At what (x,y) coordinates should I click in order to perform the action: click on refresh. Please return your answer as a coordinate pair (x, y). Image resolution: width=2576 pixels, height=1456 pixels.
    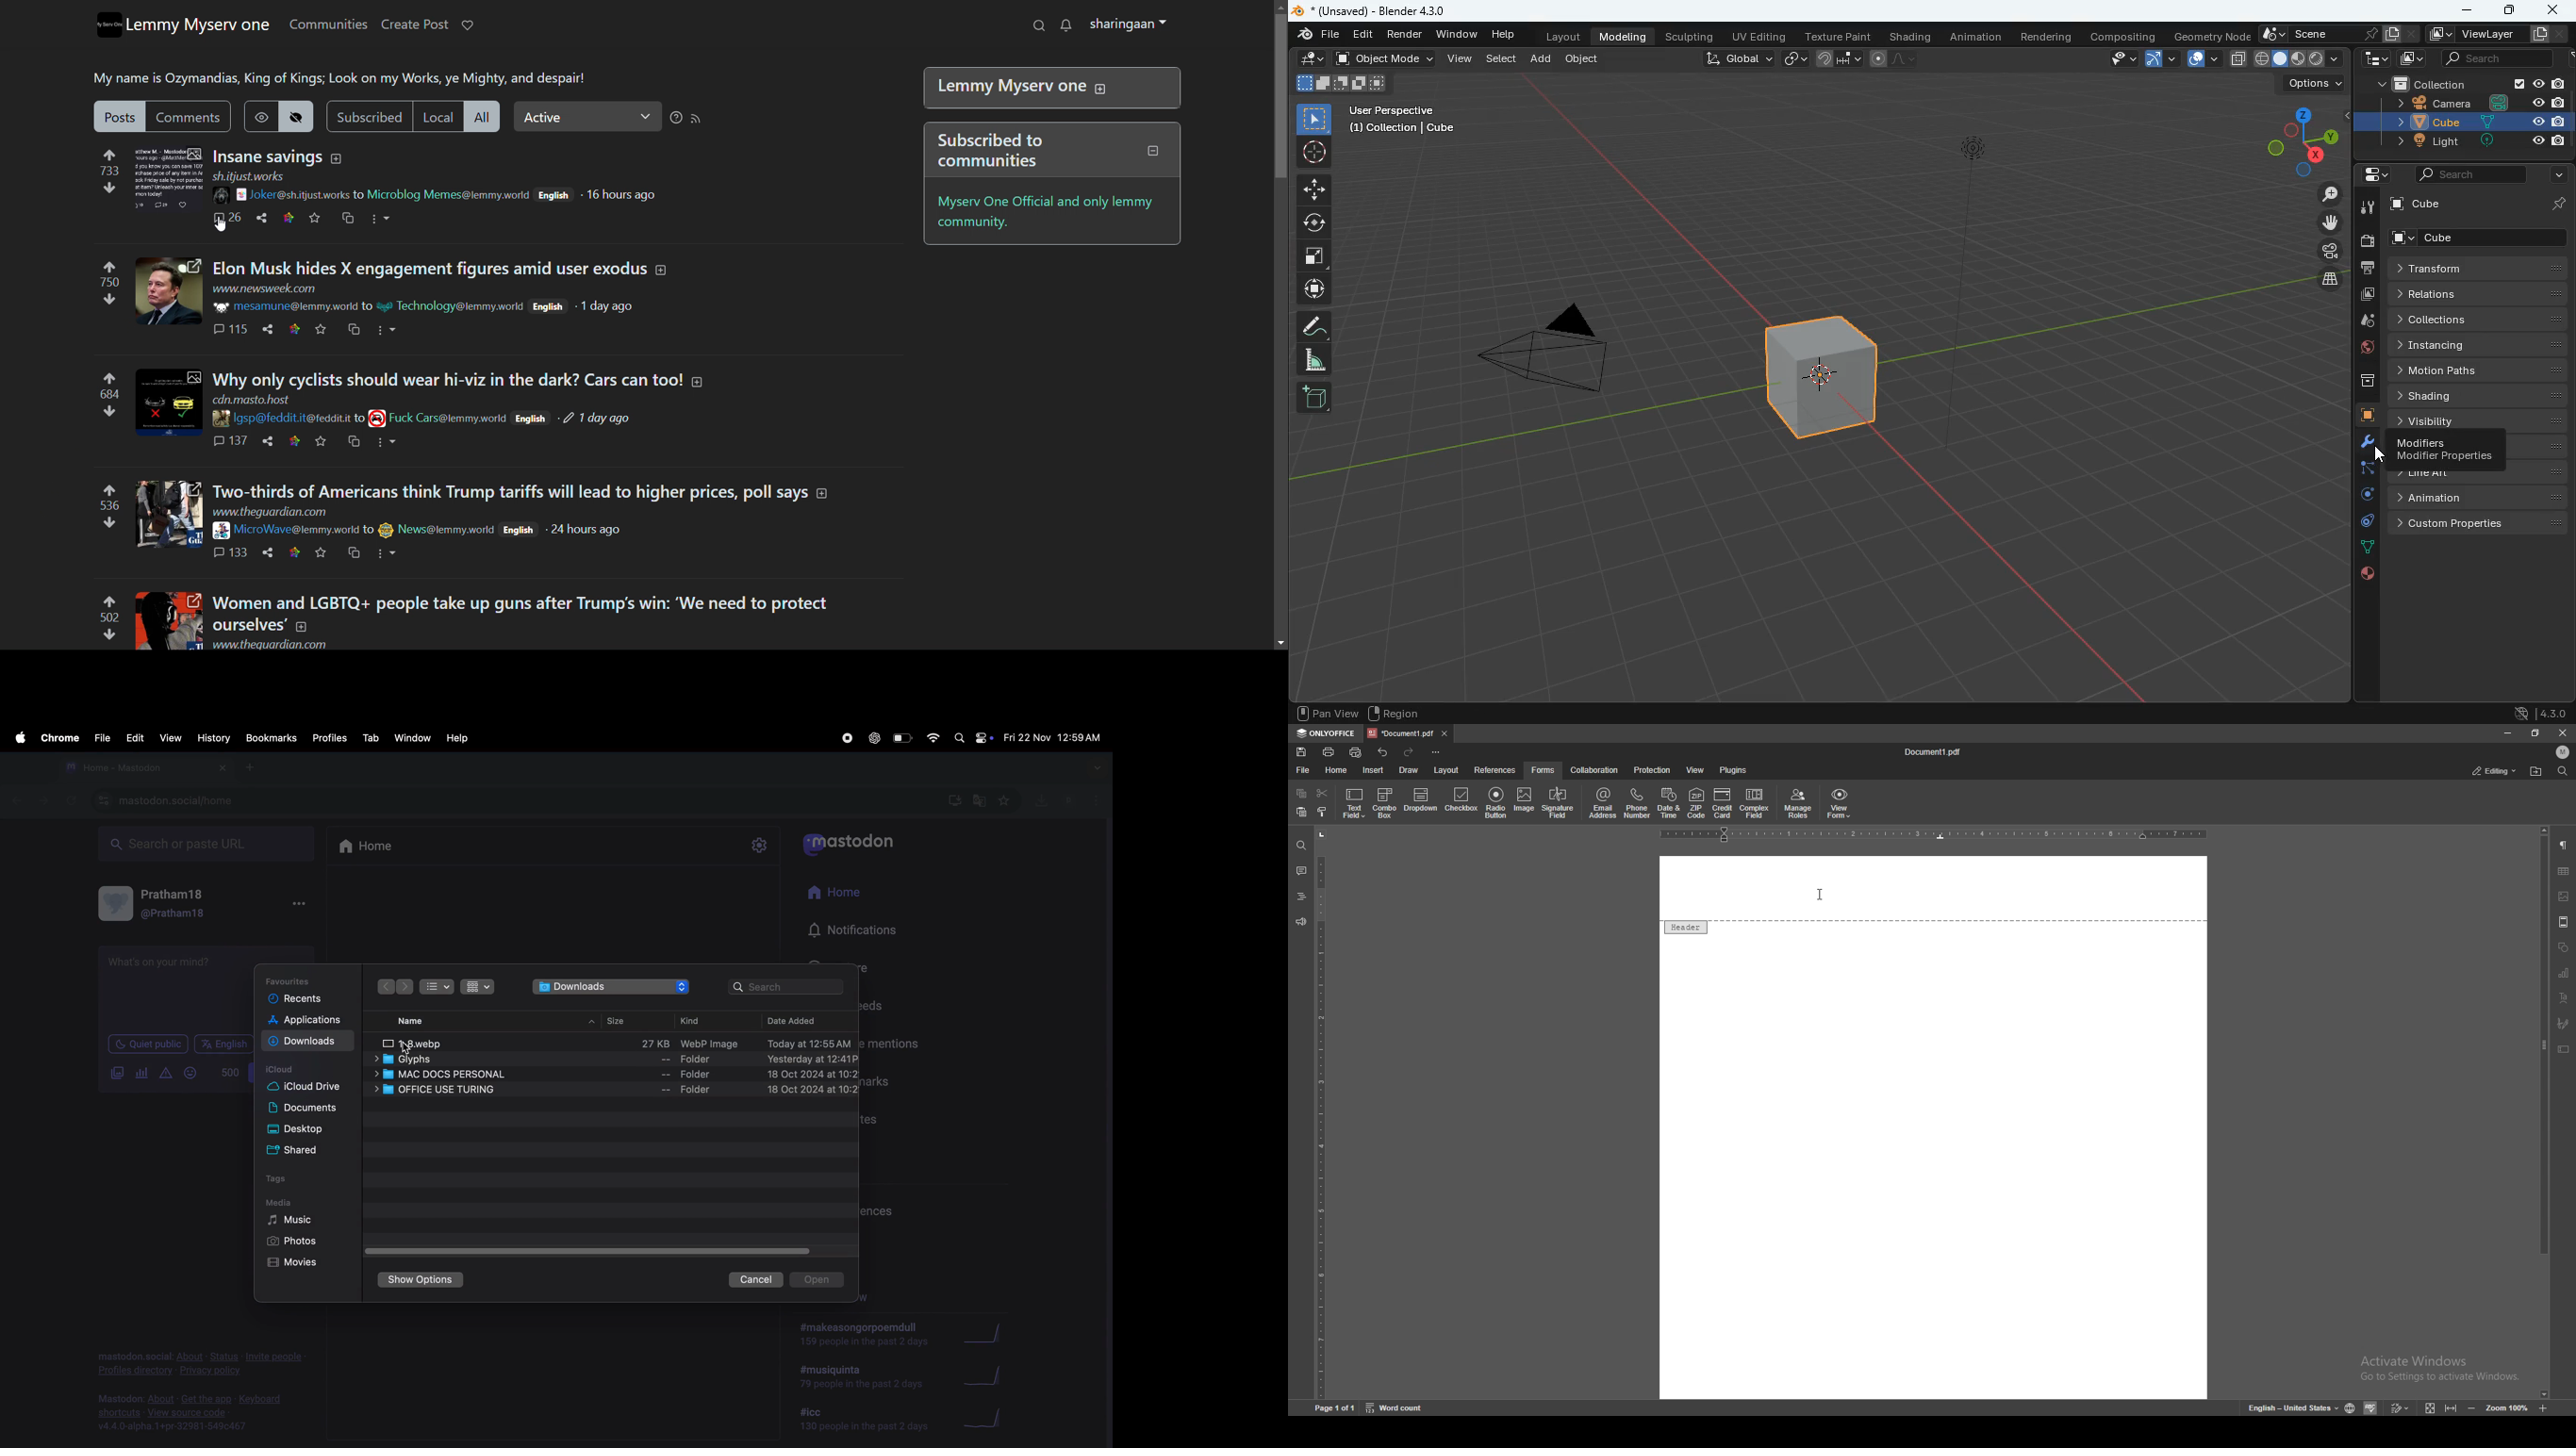
    Looking at the image, I should click on (71, 799).